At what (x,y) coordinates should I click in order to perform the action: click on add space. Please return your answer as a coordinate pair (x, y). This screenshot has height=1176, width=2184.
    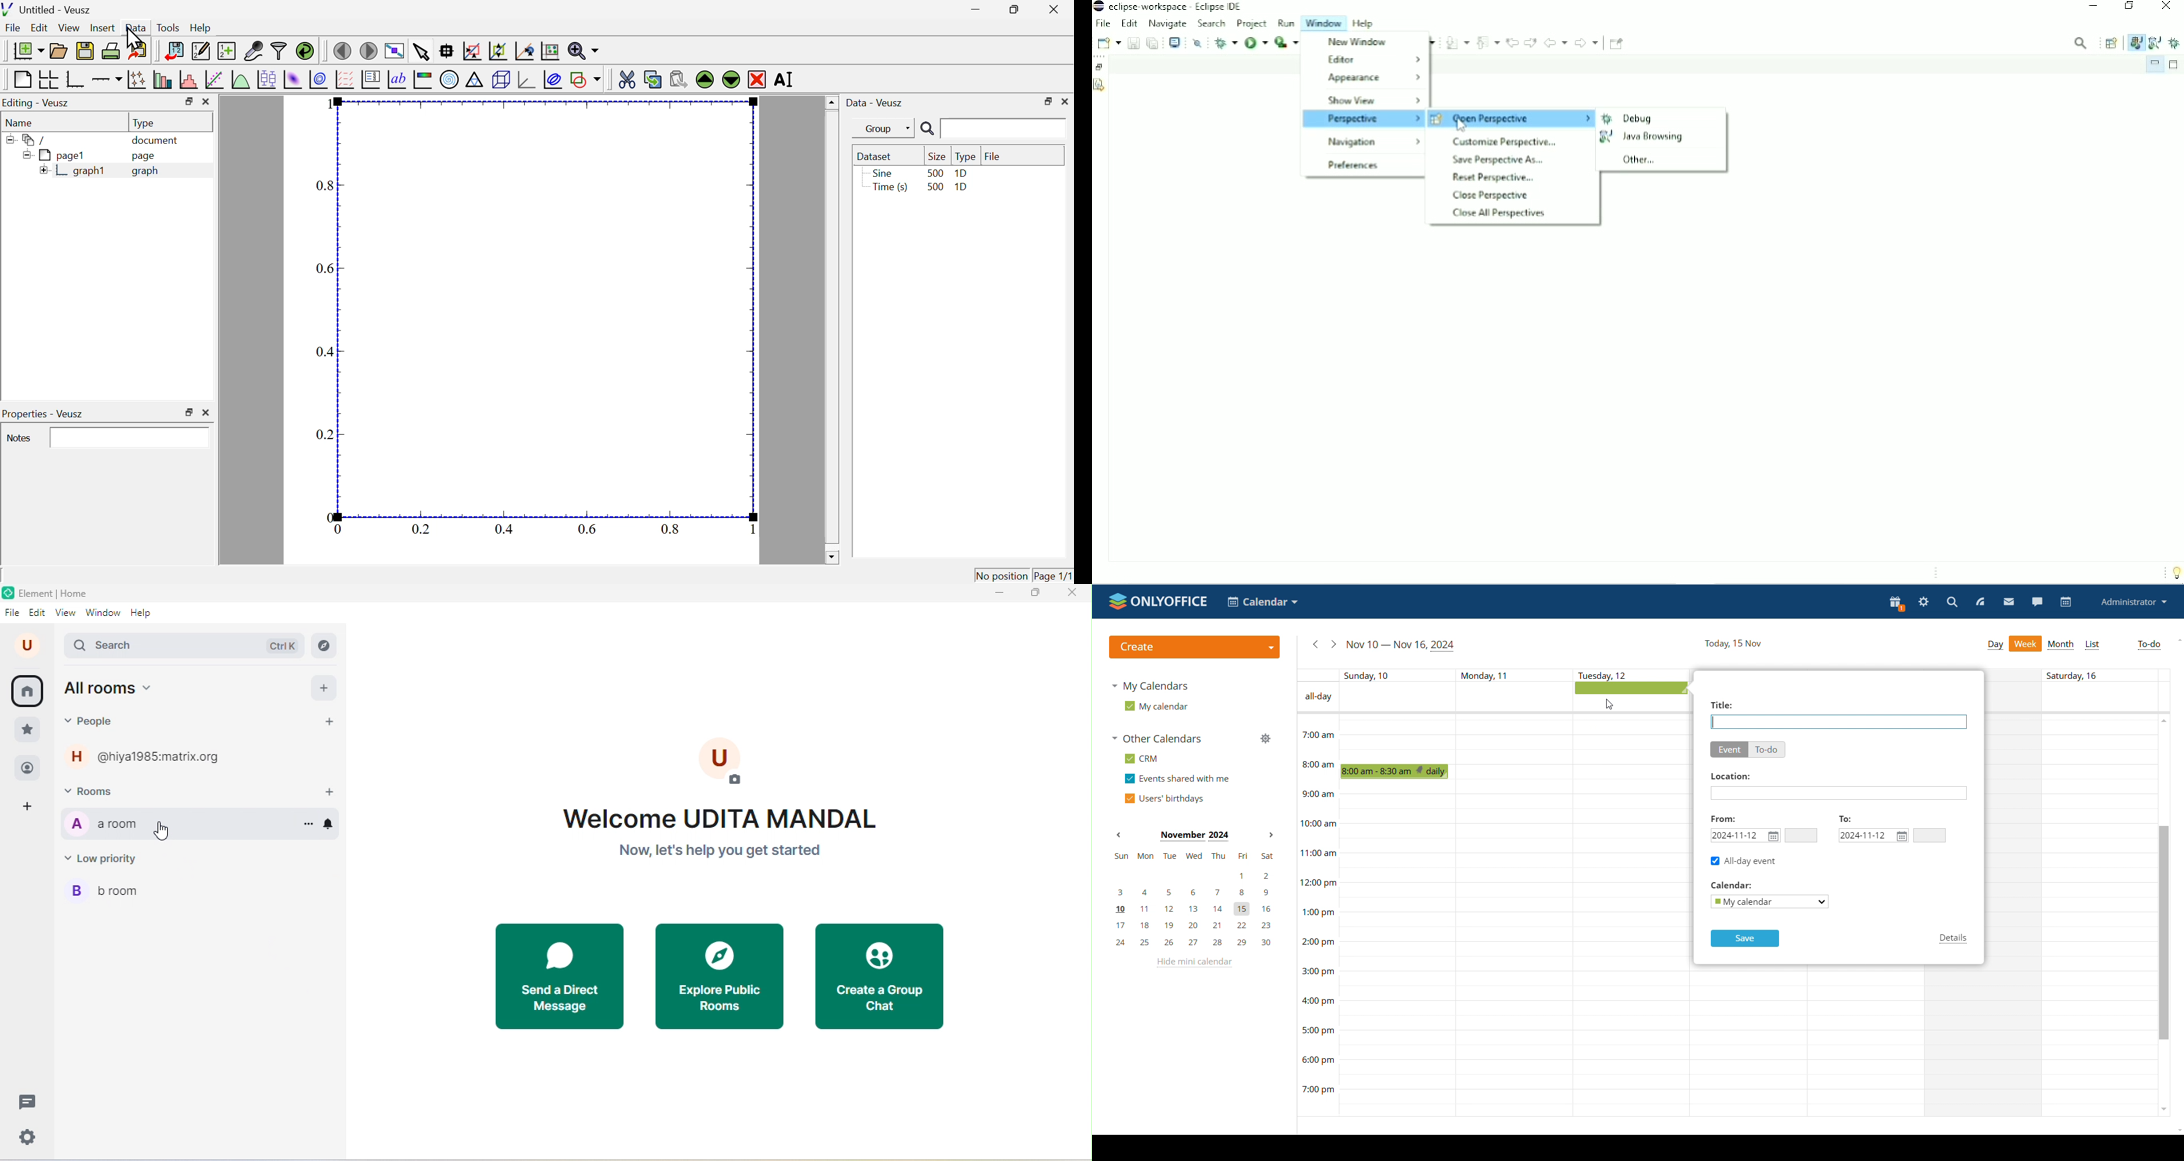
    Looking at the image, I should click on (30, 808).